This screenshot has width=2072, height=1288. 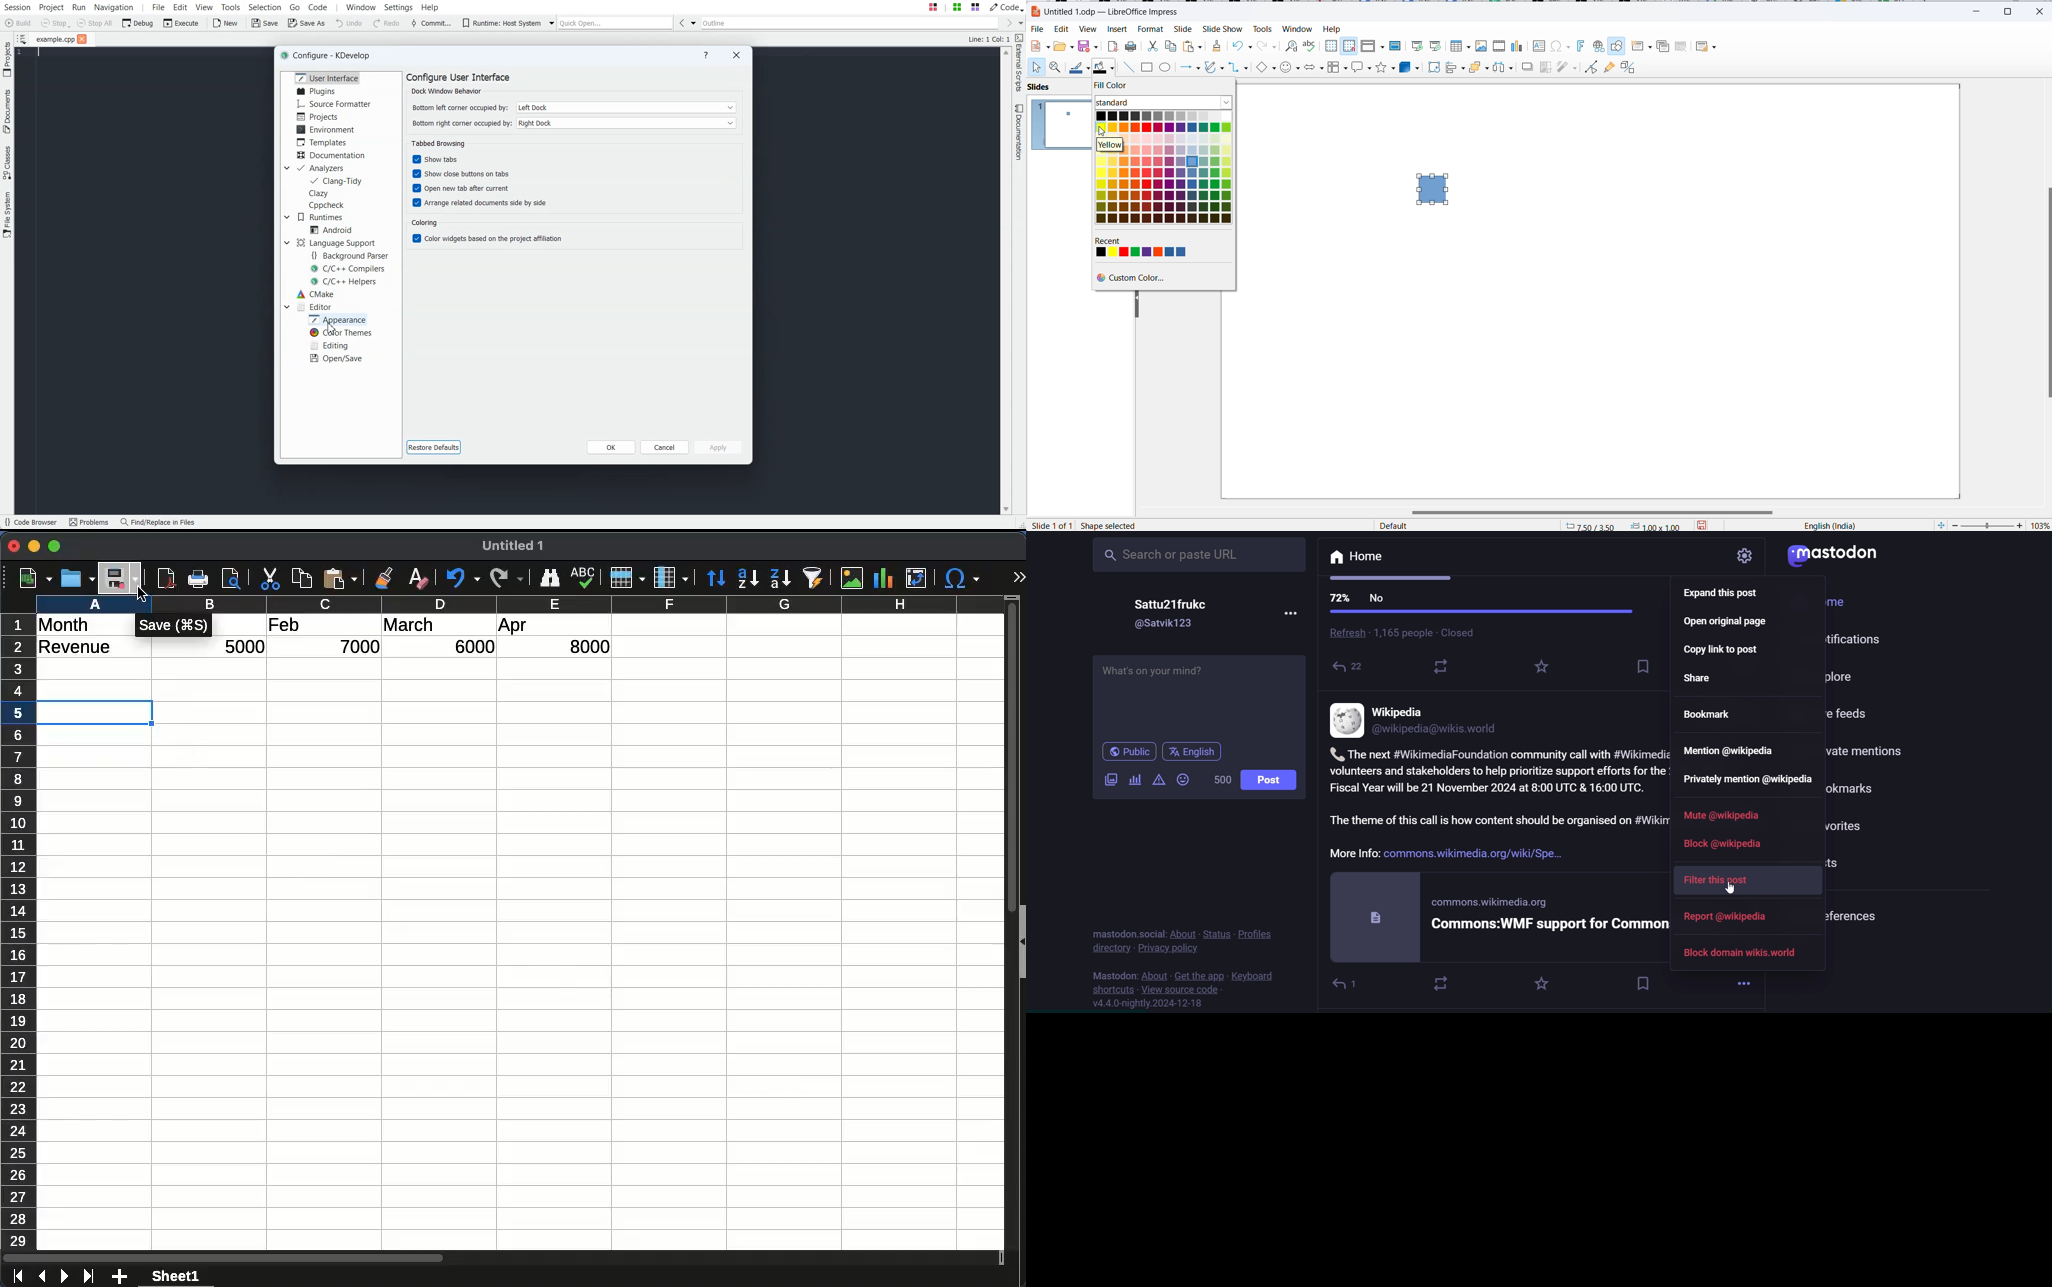 What do you see at coordinates (1132, 48) in the screenshot?
I see `print` at bounding box center [1132, 48].